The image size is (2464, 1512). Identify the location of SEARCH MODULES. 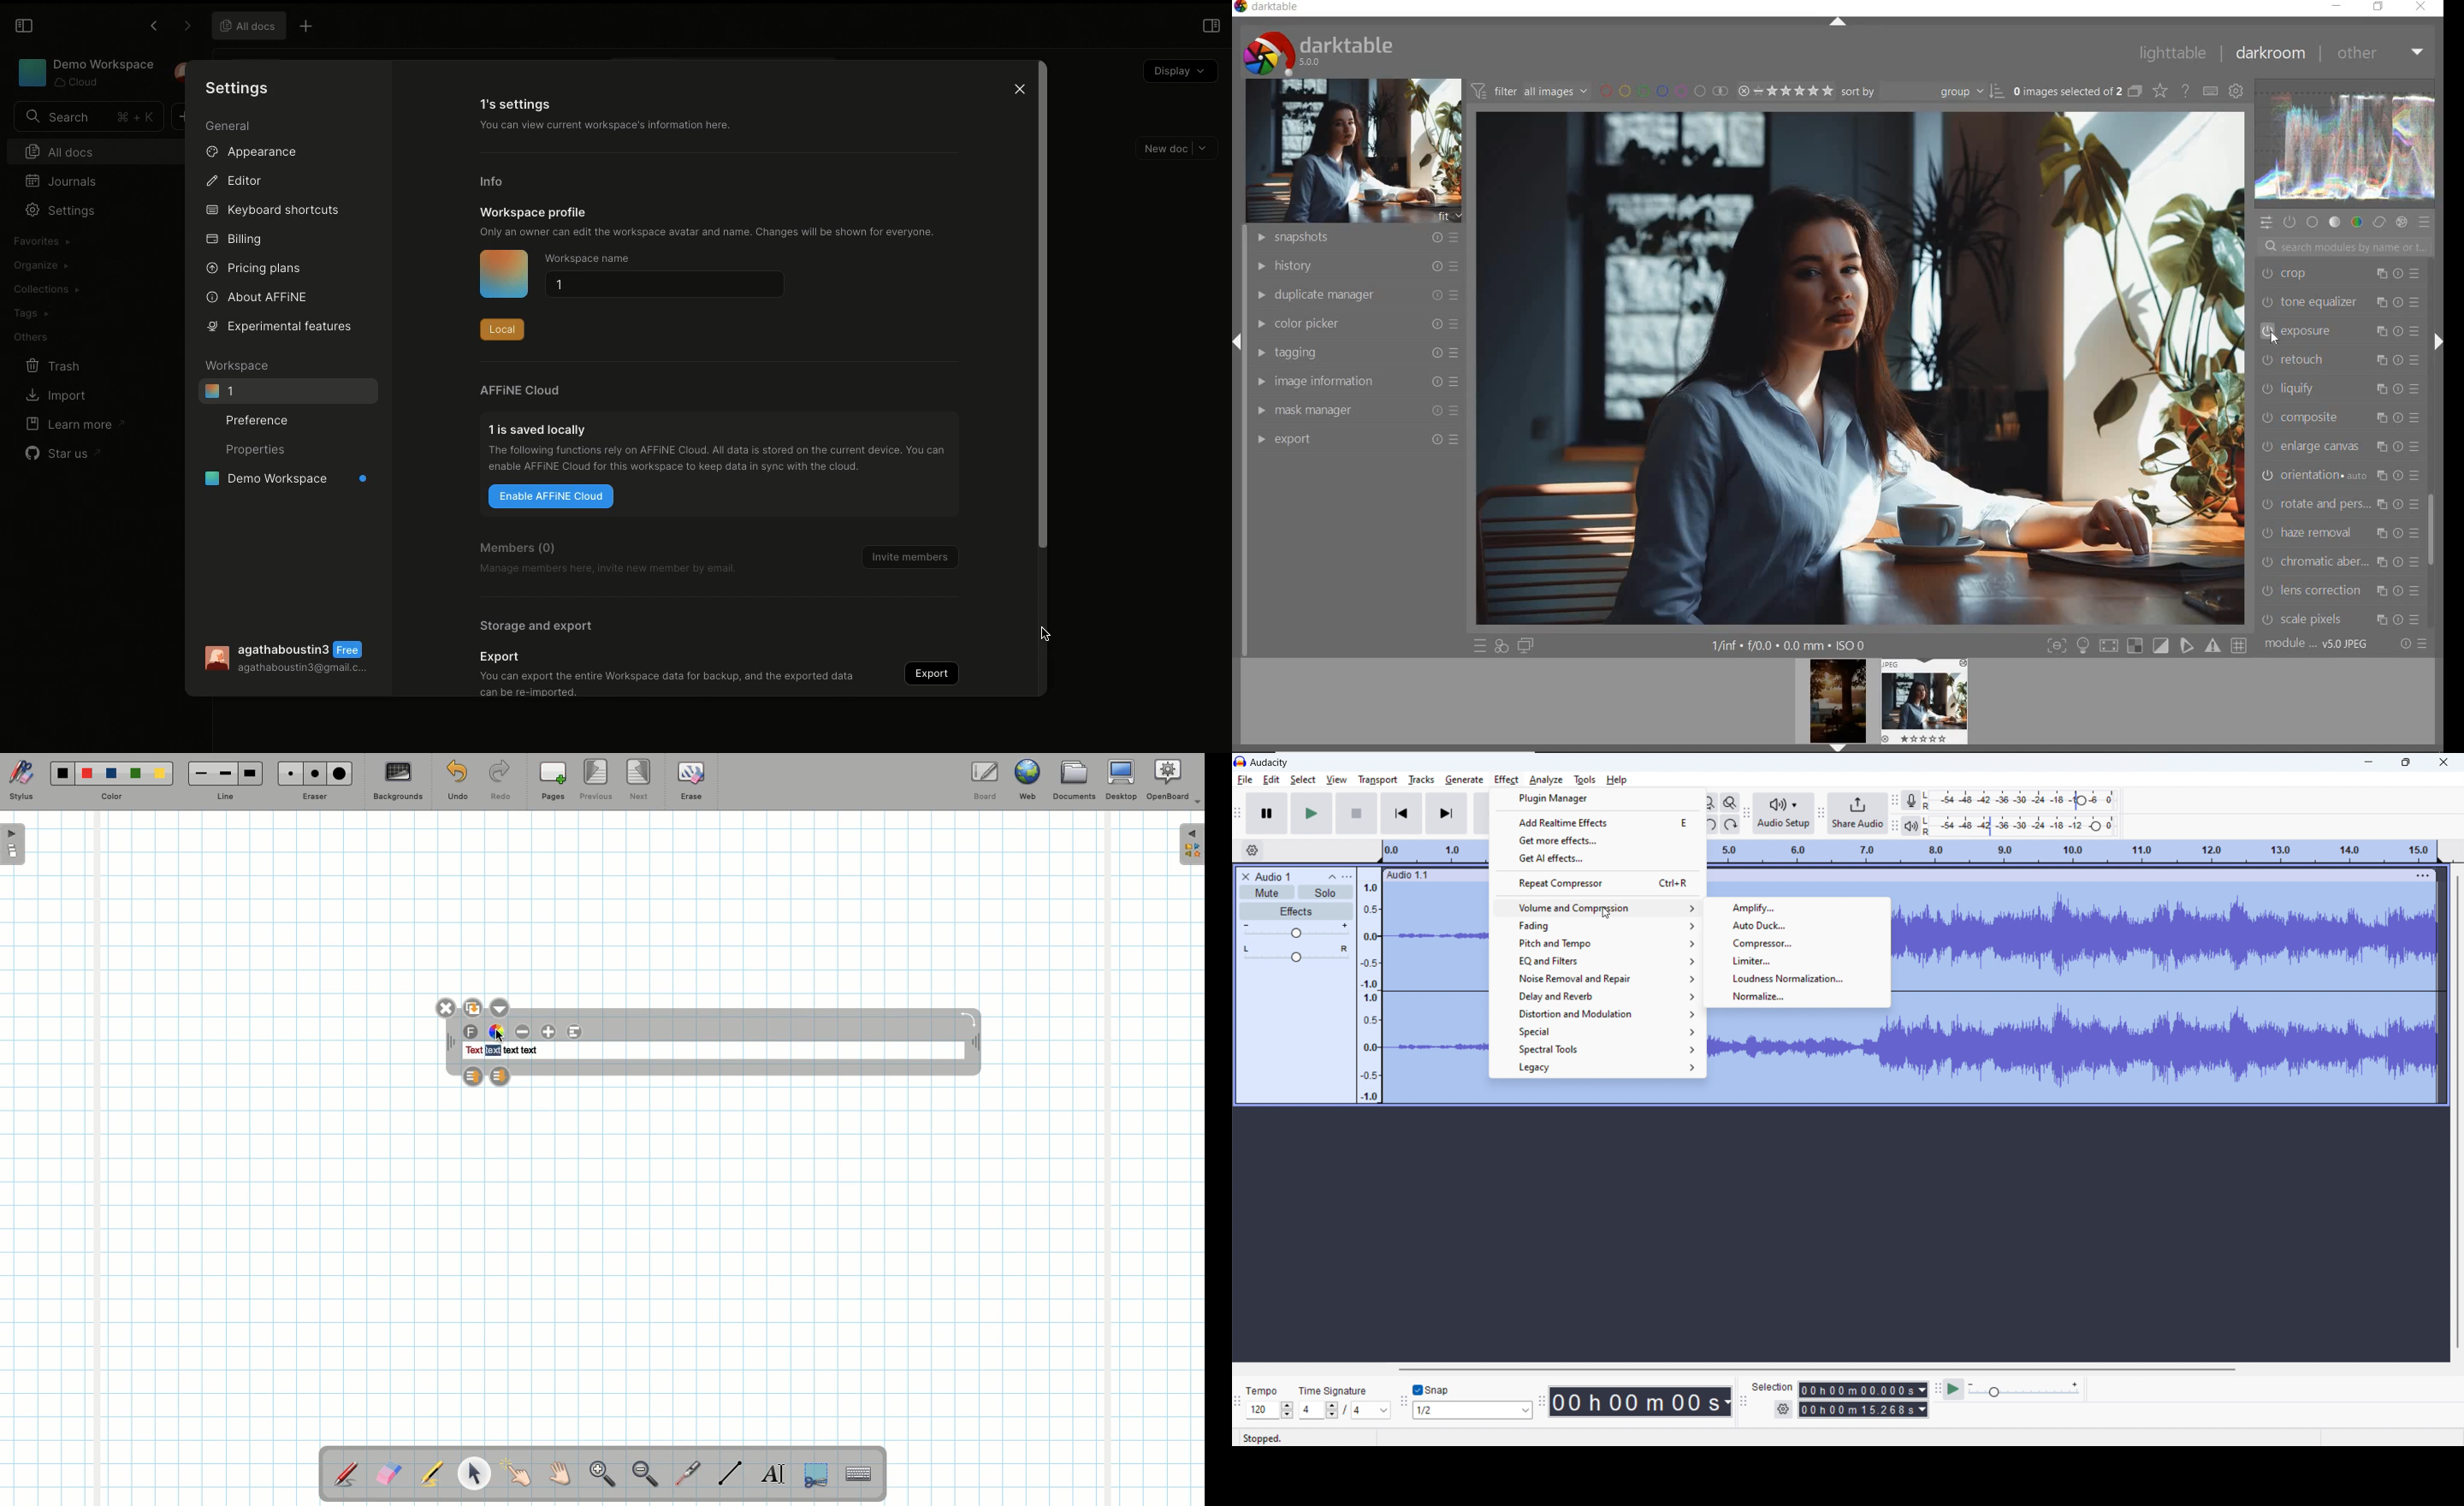
(2345, 247).